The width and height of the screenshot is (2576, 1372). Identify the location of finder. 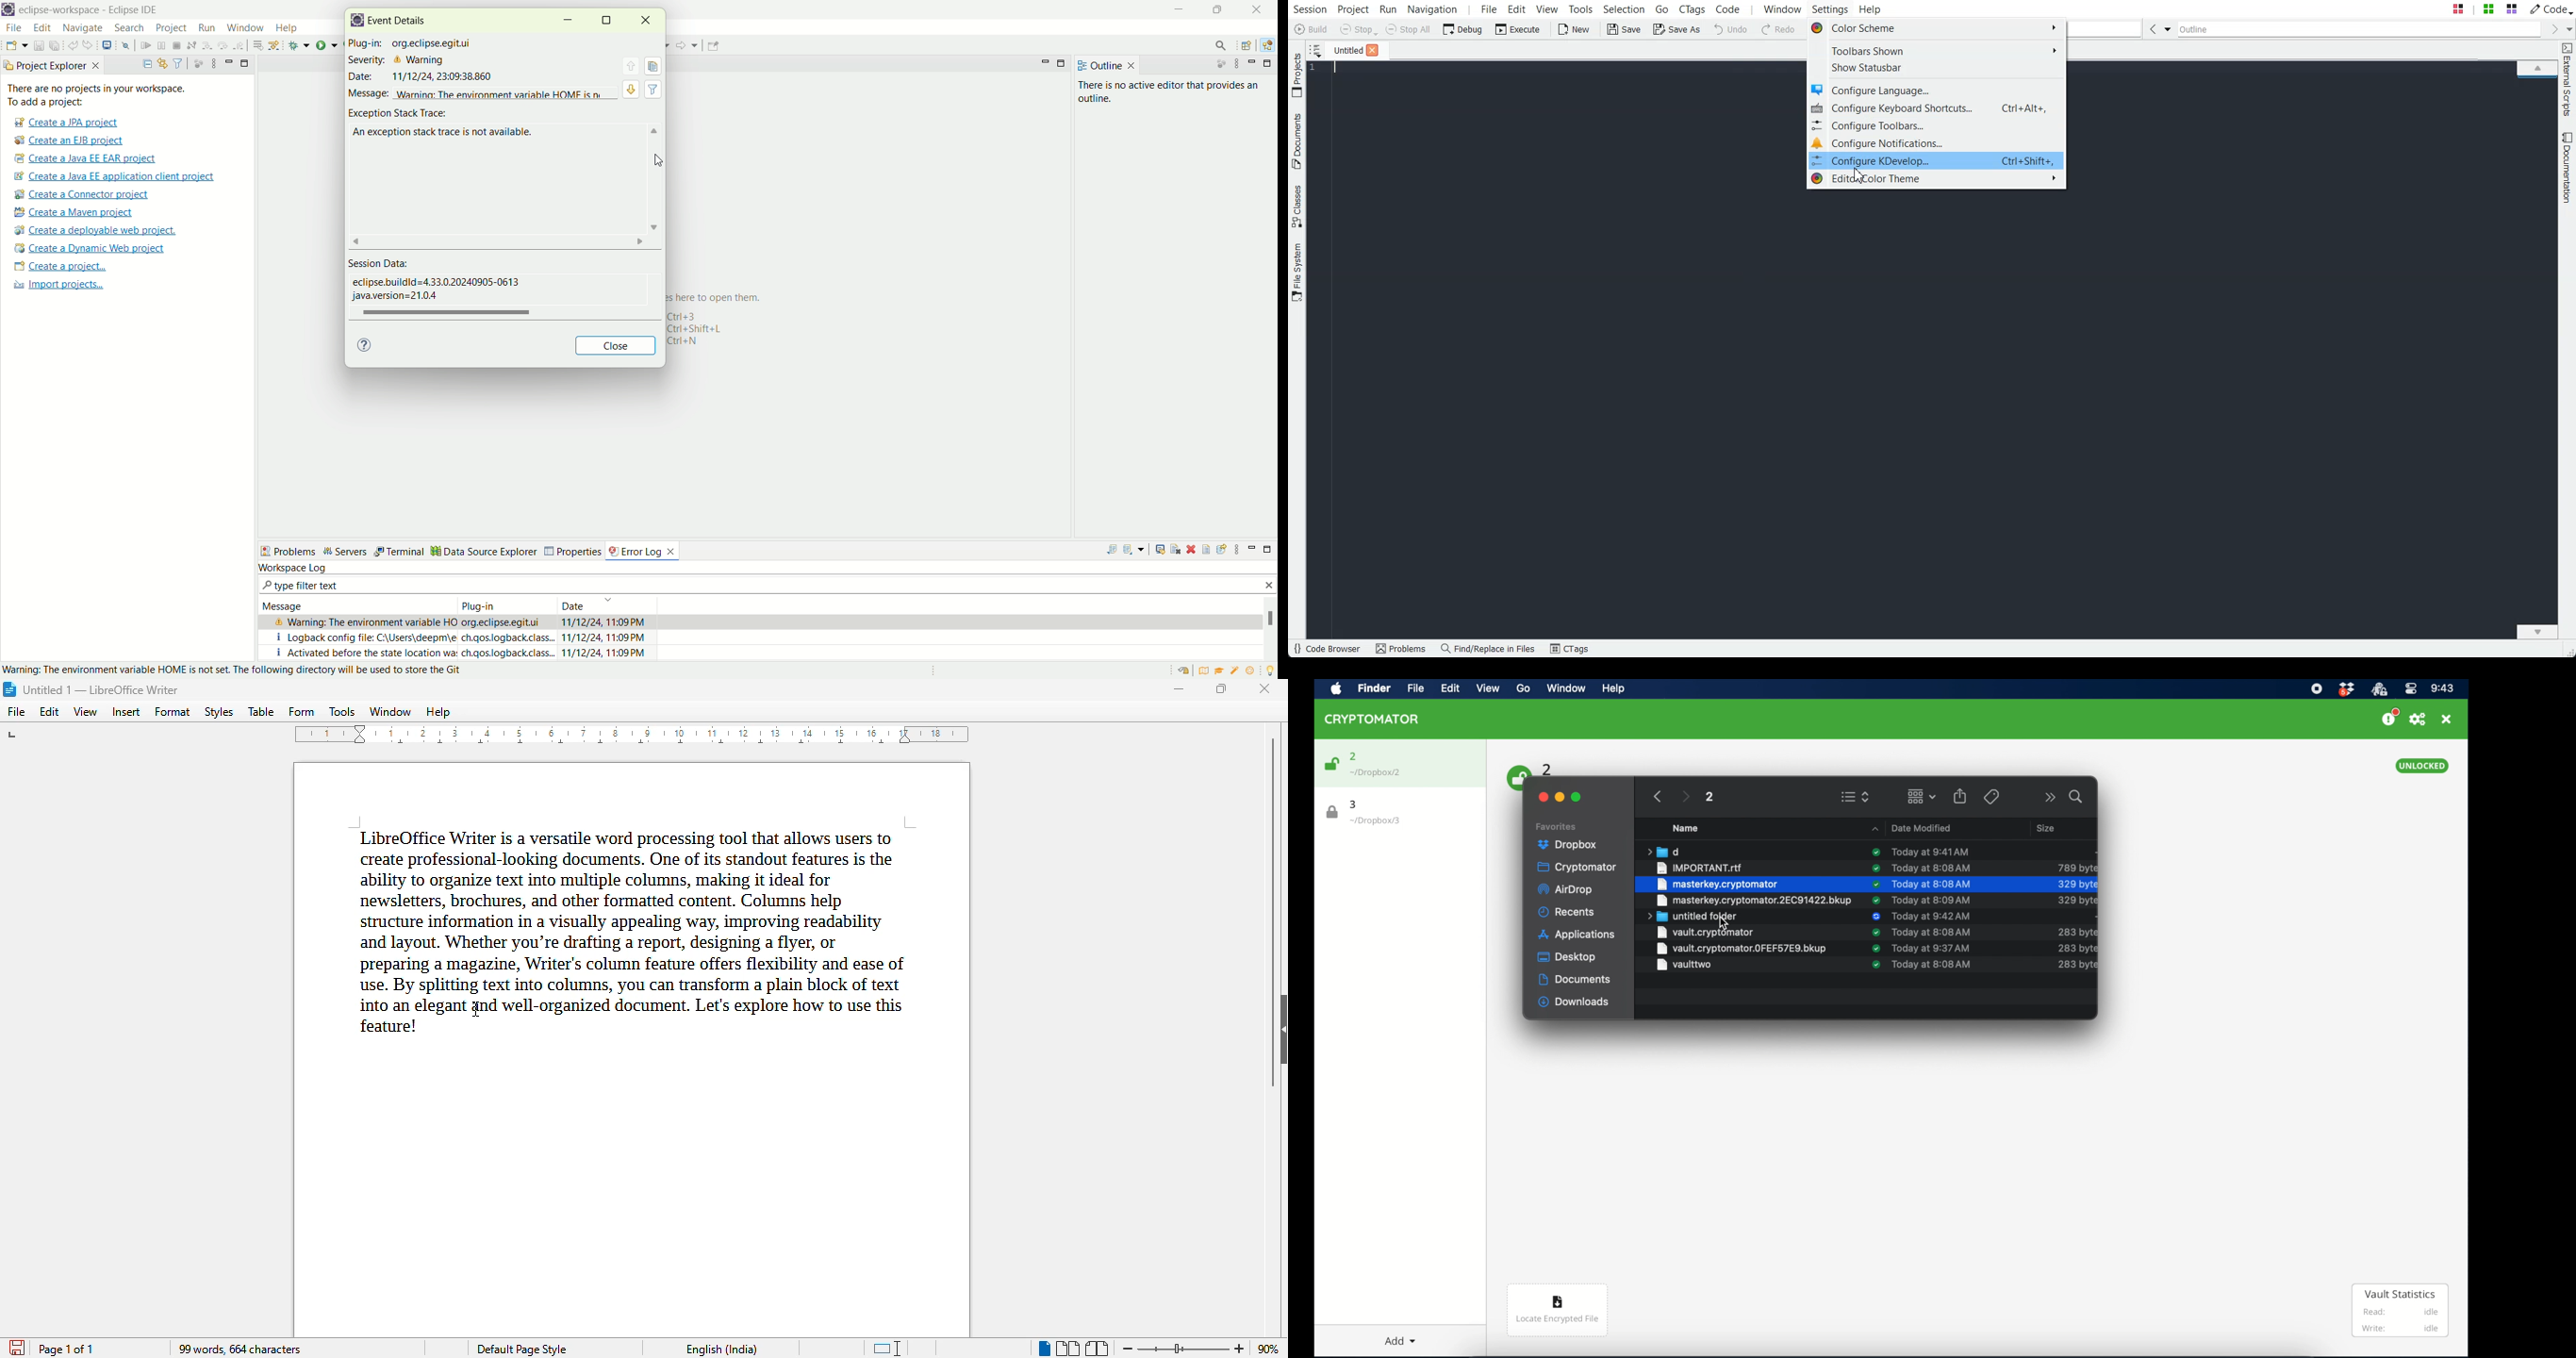
(1372, 688).